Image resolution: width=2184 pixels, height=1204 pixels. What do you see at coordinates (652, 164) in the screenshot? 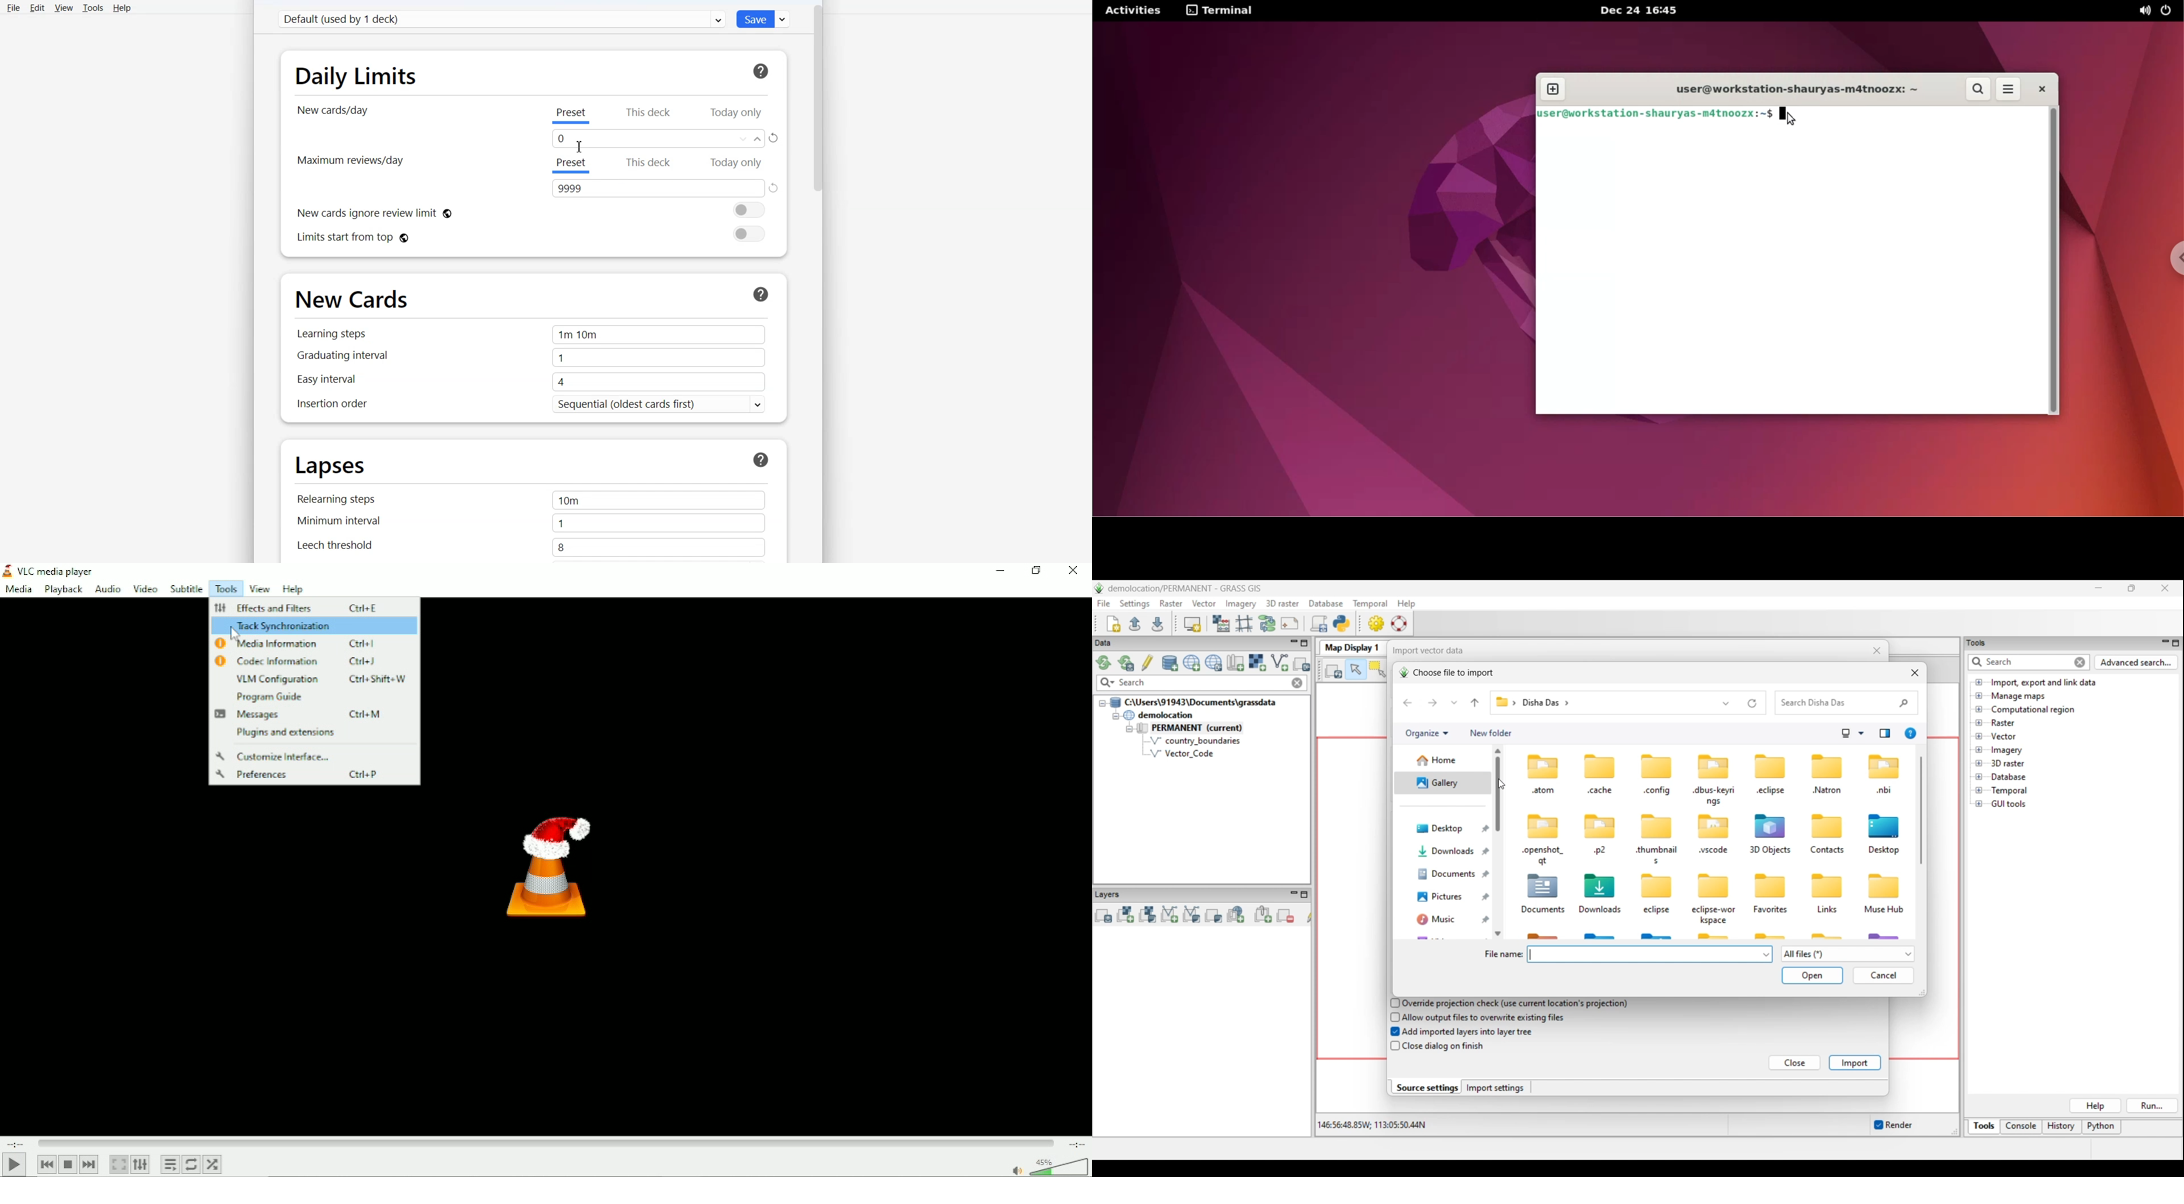
I see `This deck` at bounding box center [652, 164].